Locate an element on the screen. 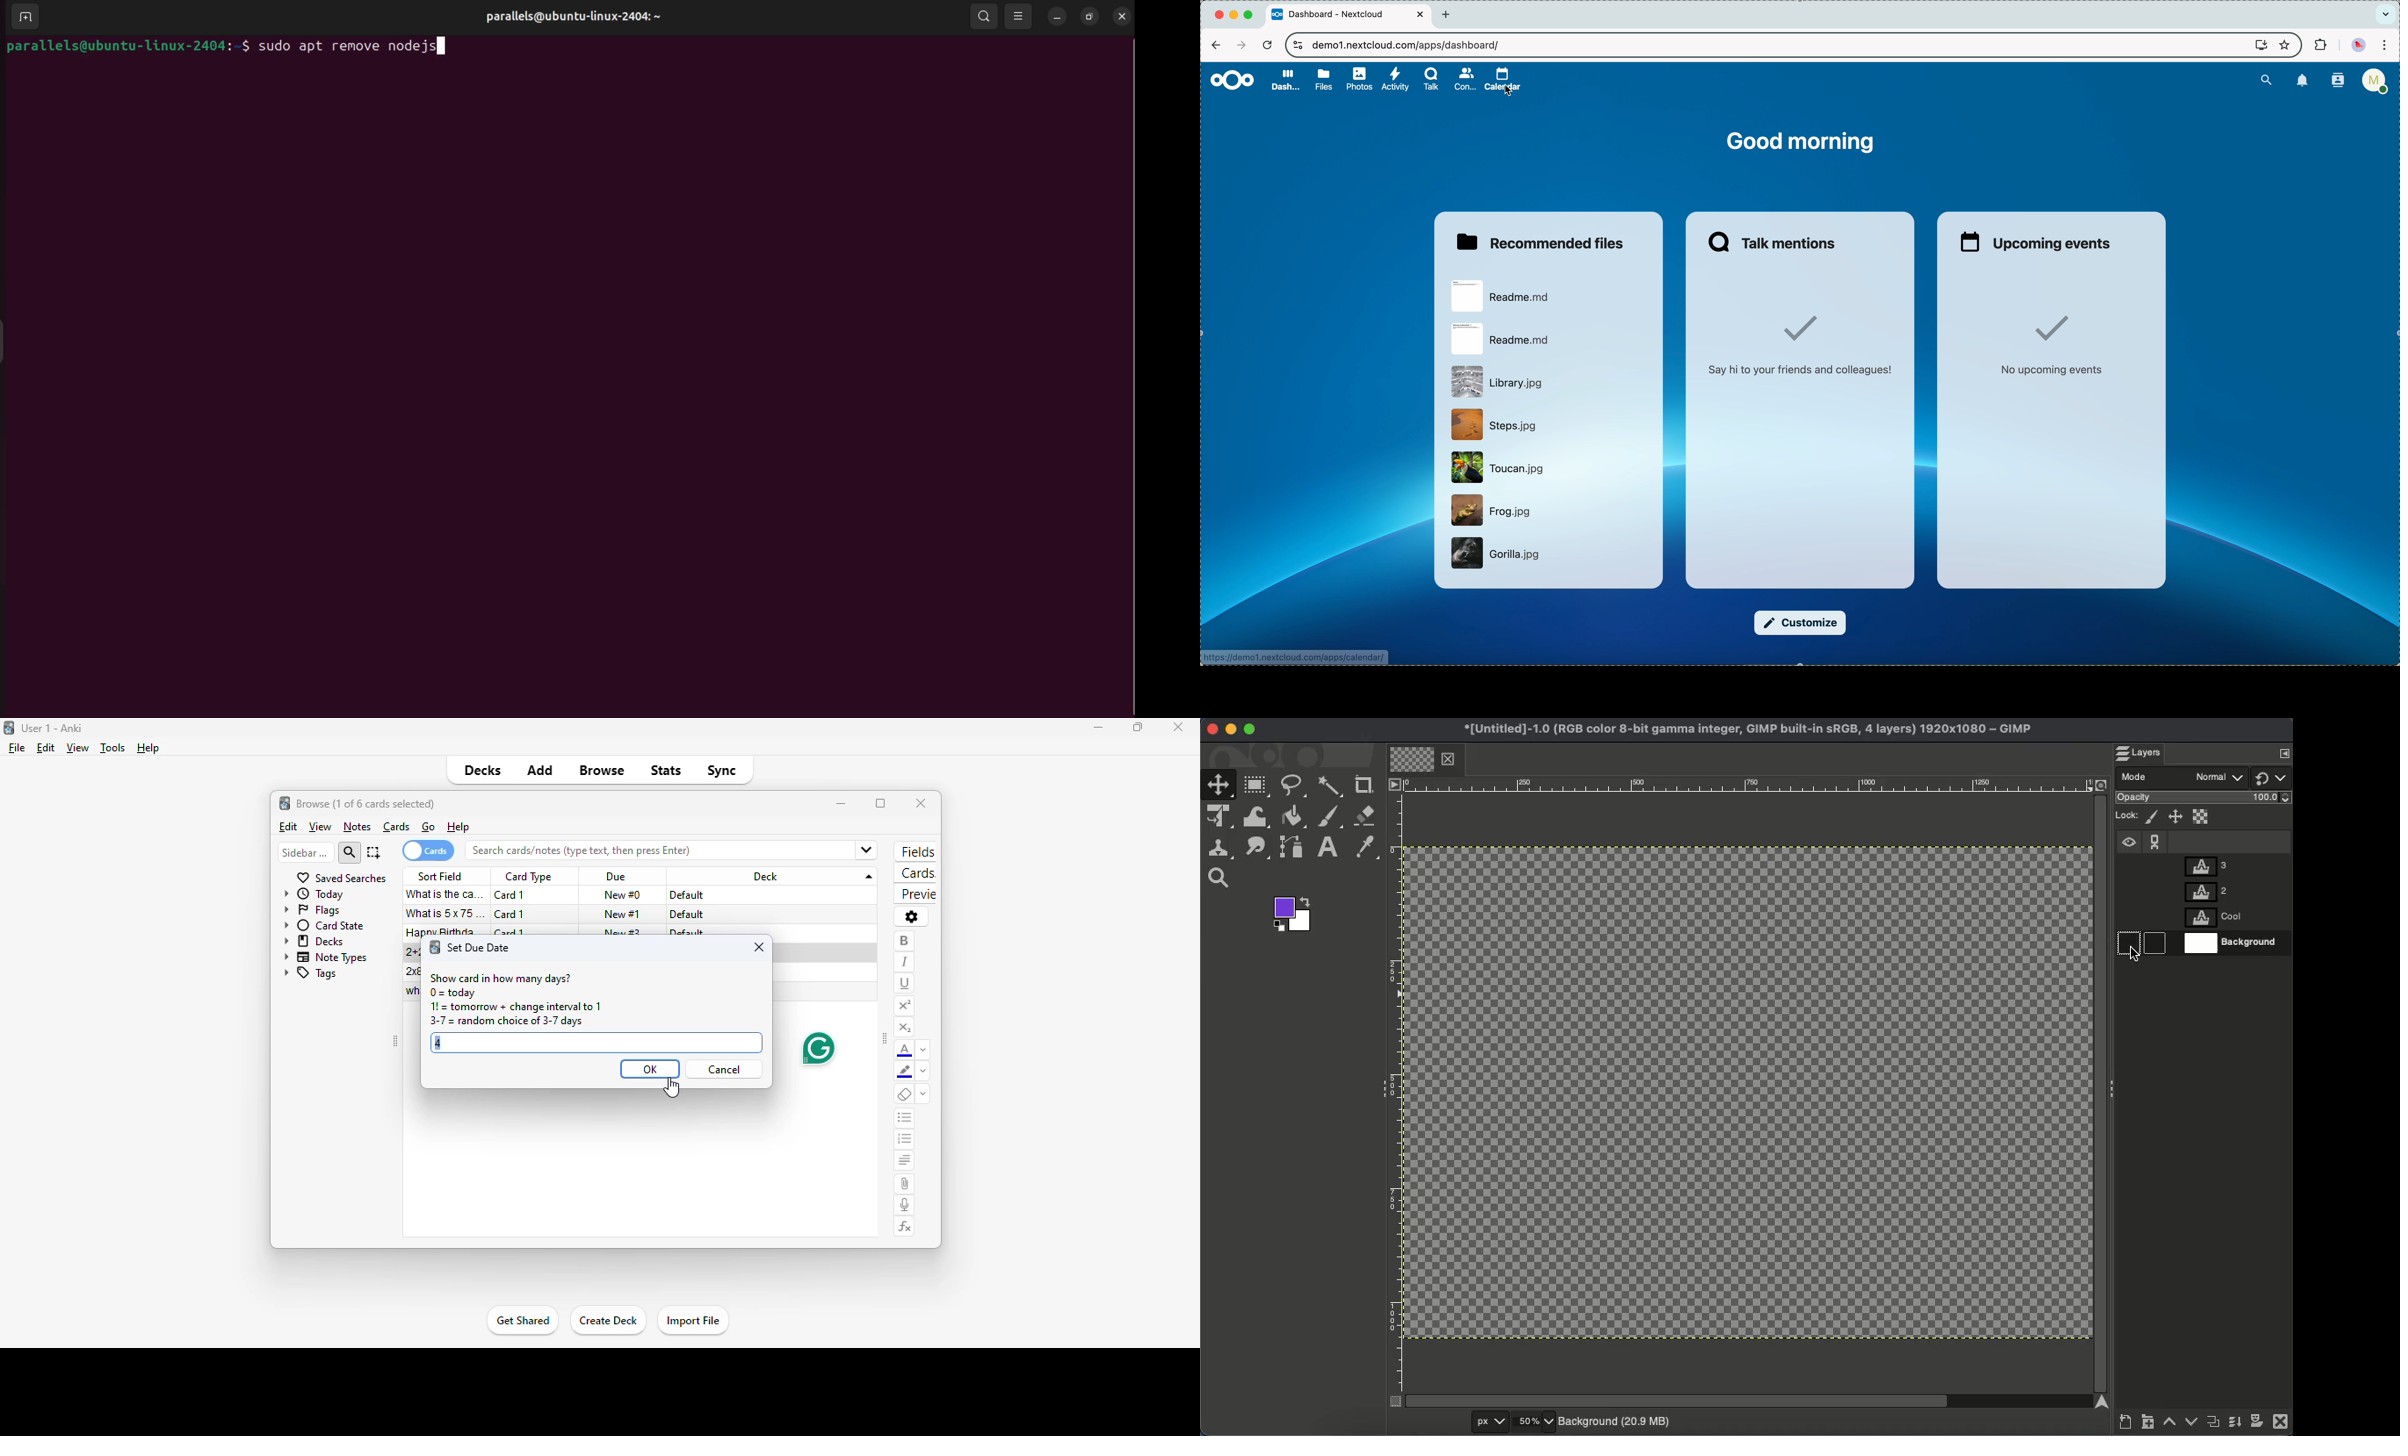 The image size is (2408, 1456). Scroll is located at coordinates (2100, 1091).